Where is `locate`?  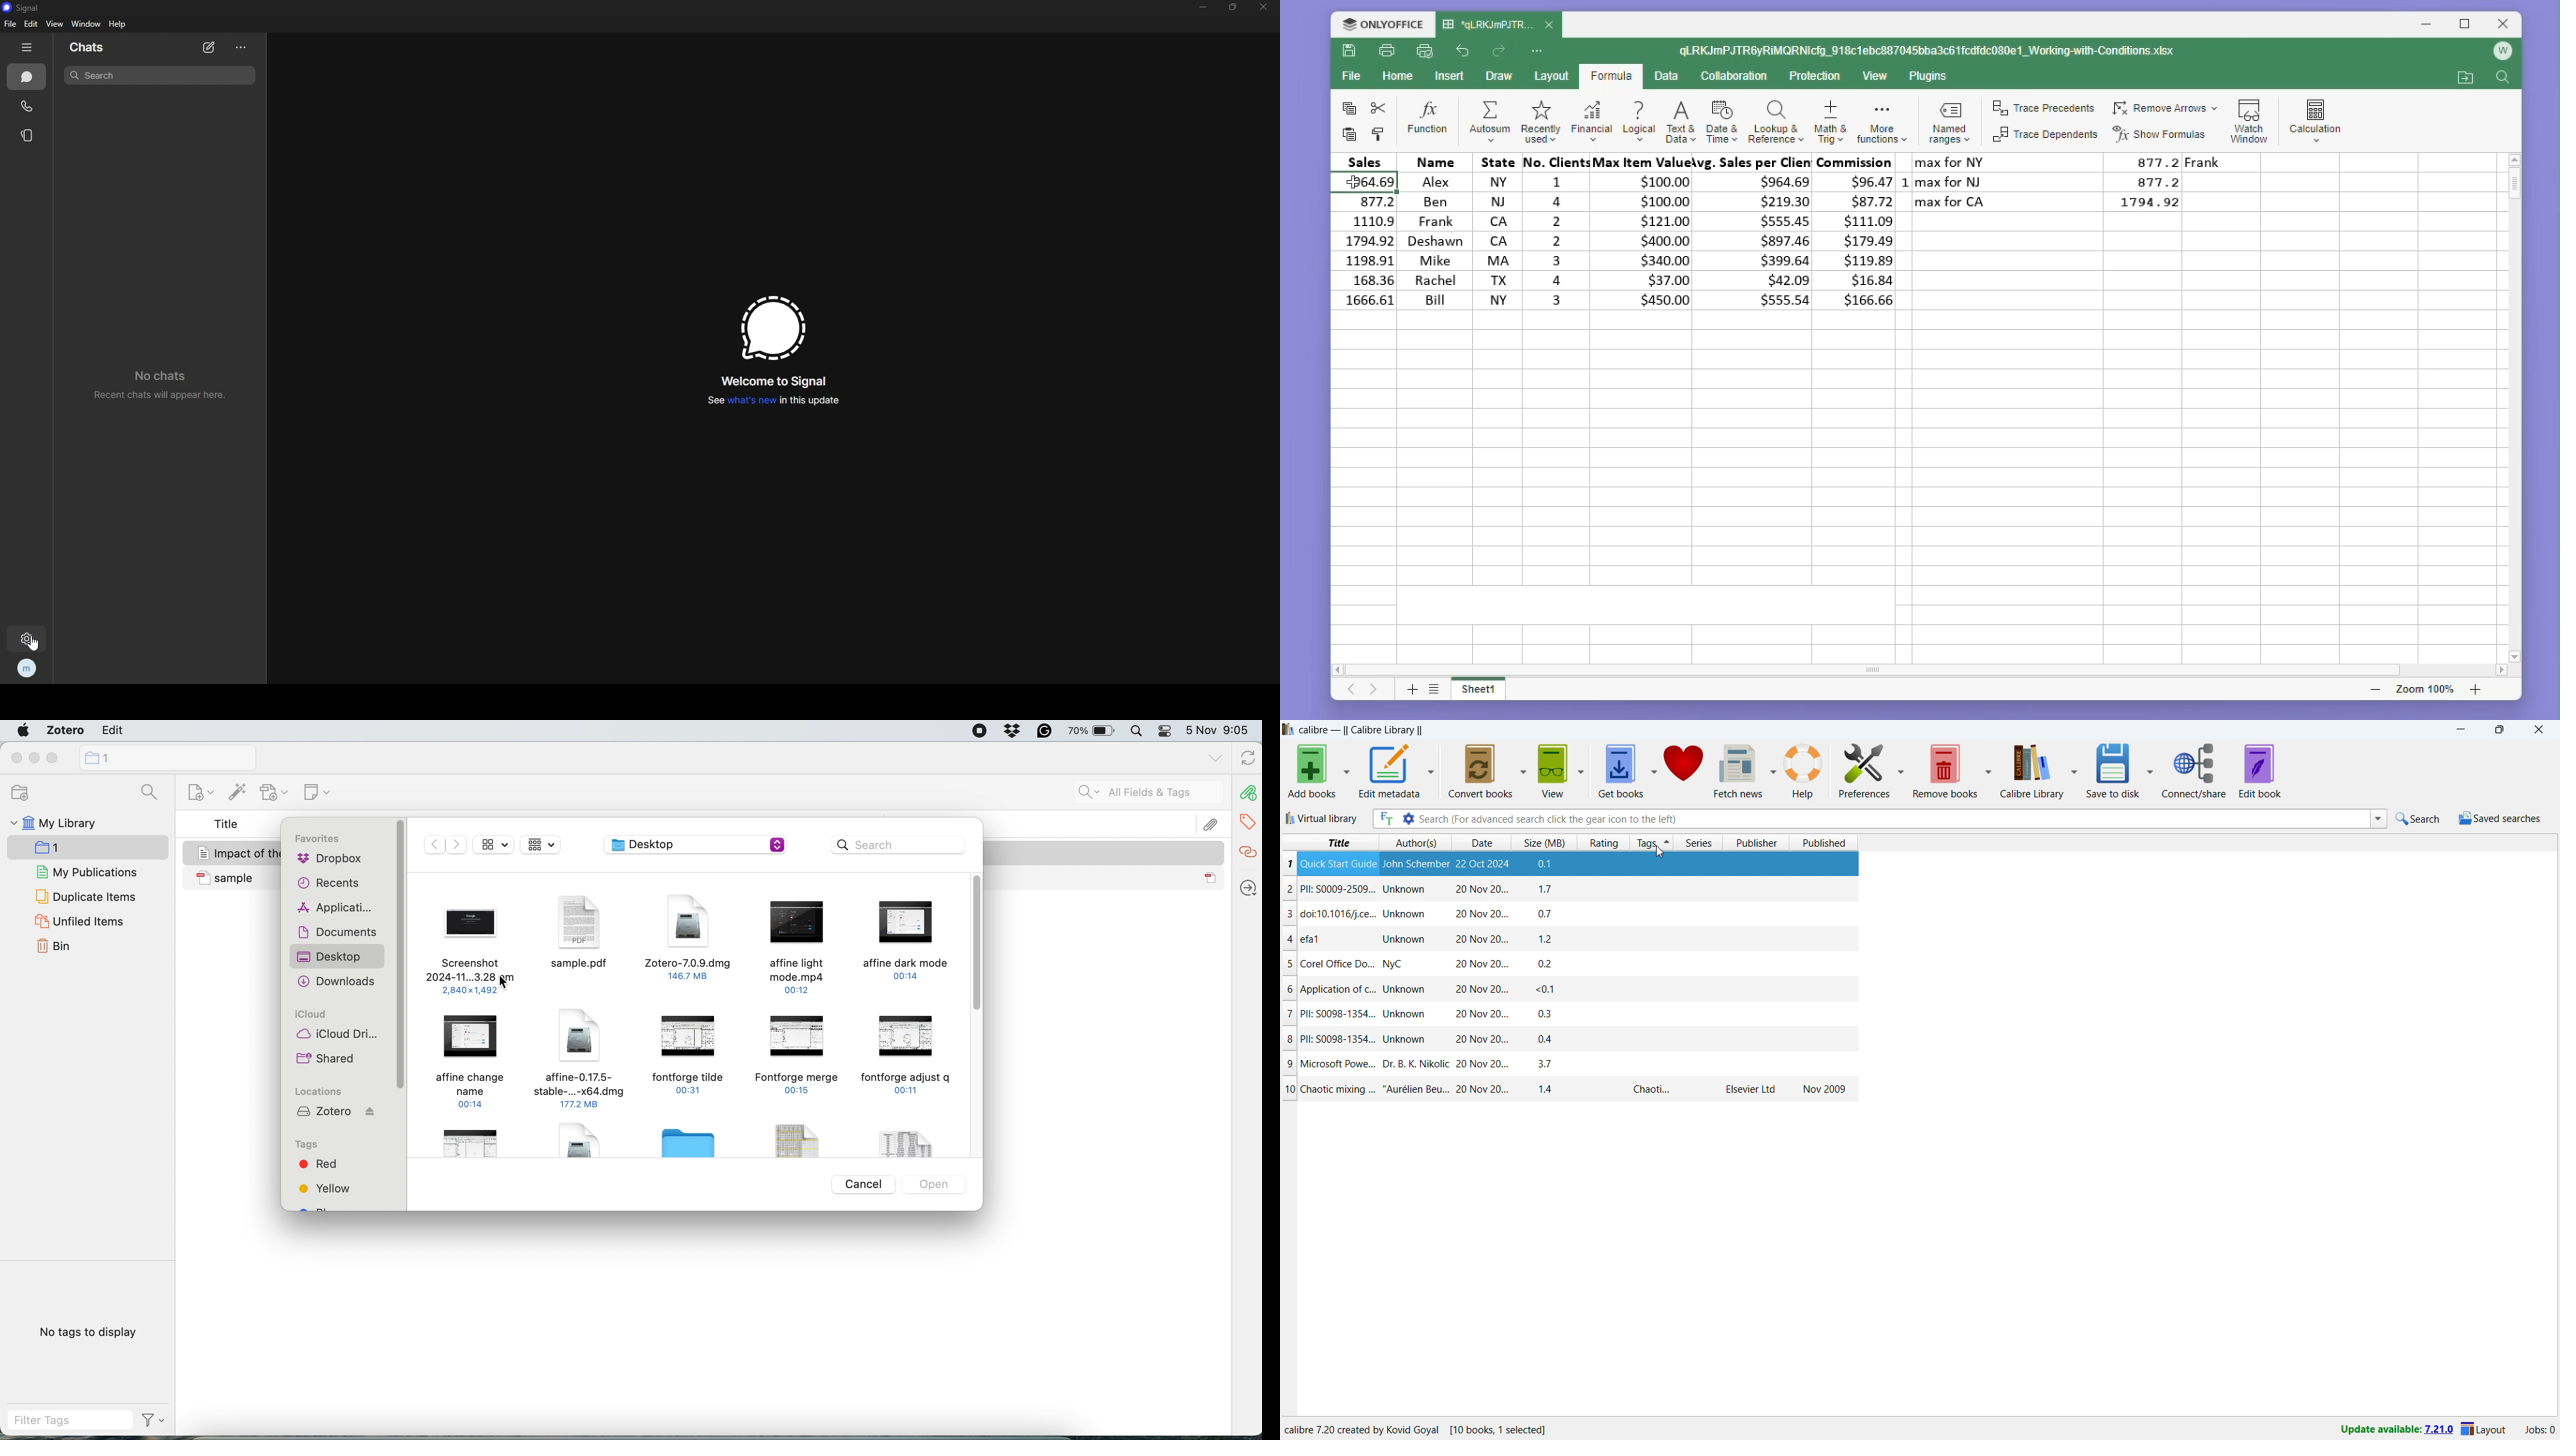 locate is located at coordinates (1247, 884).